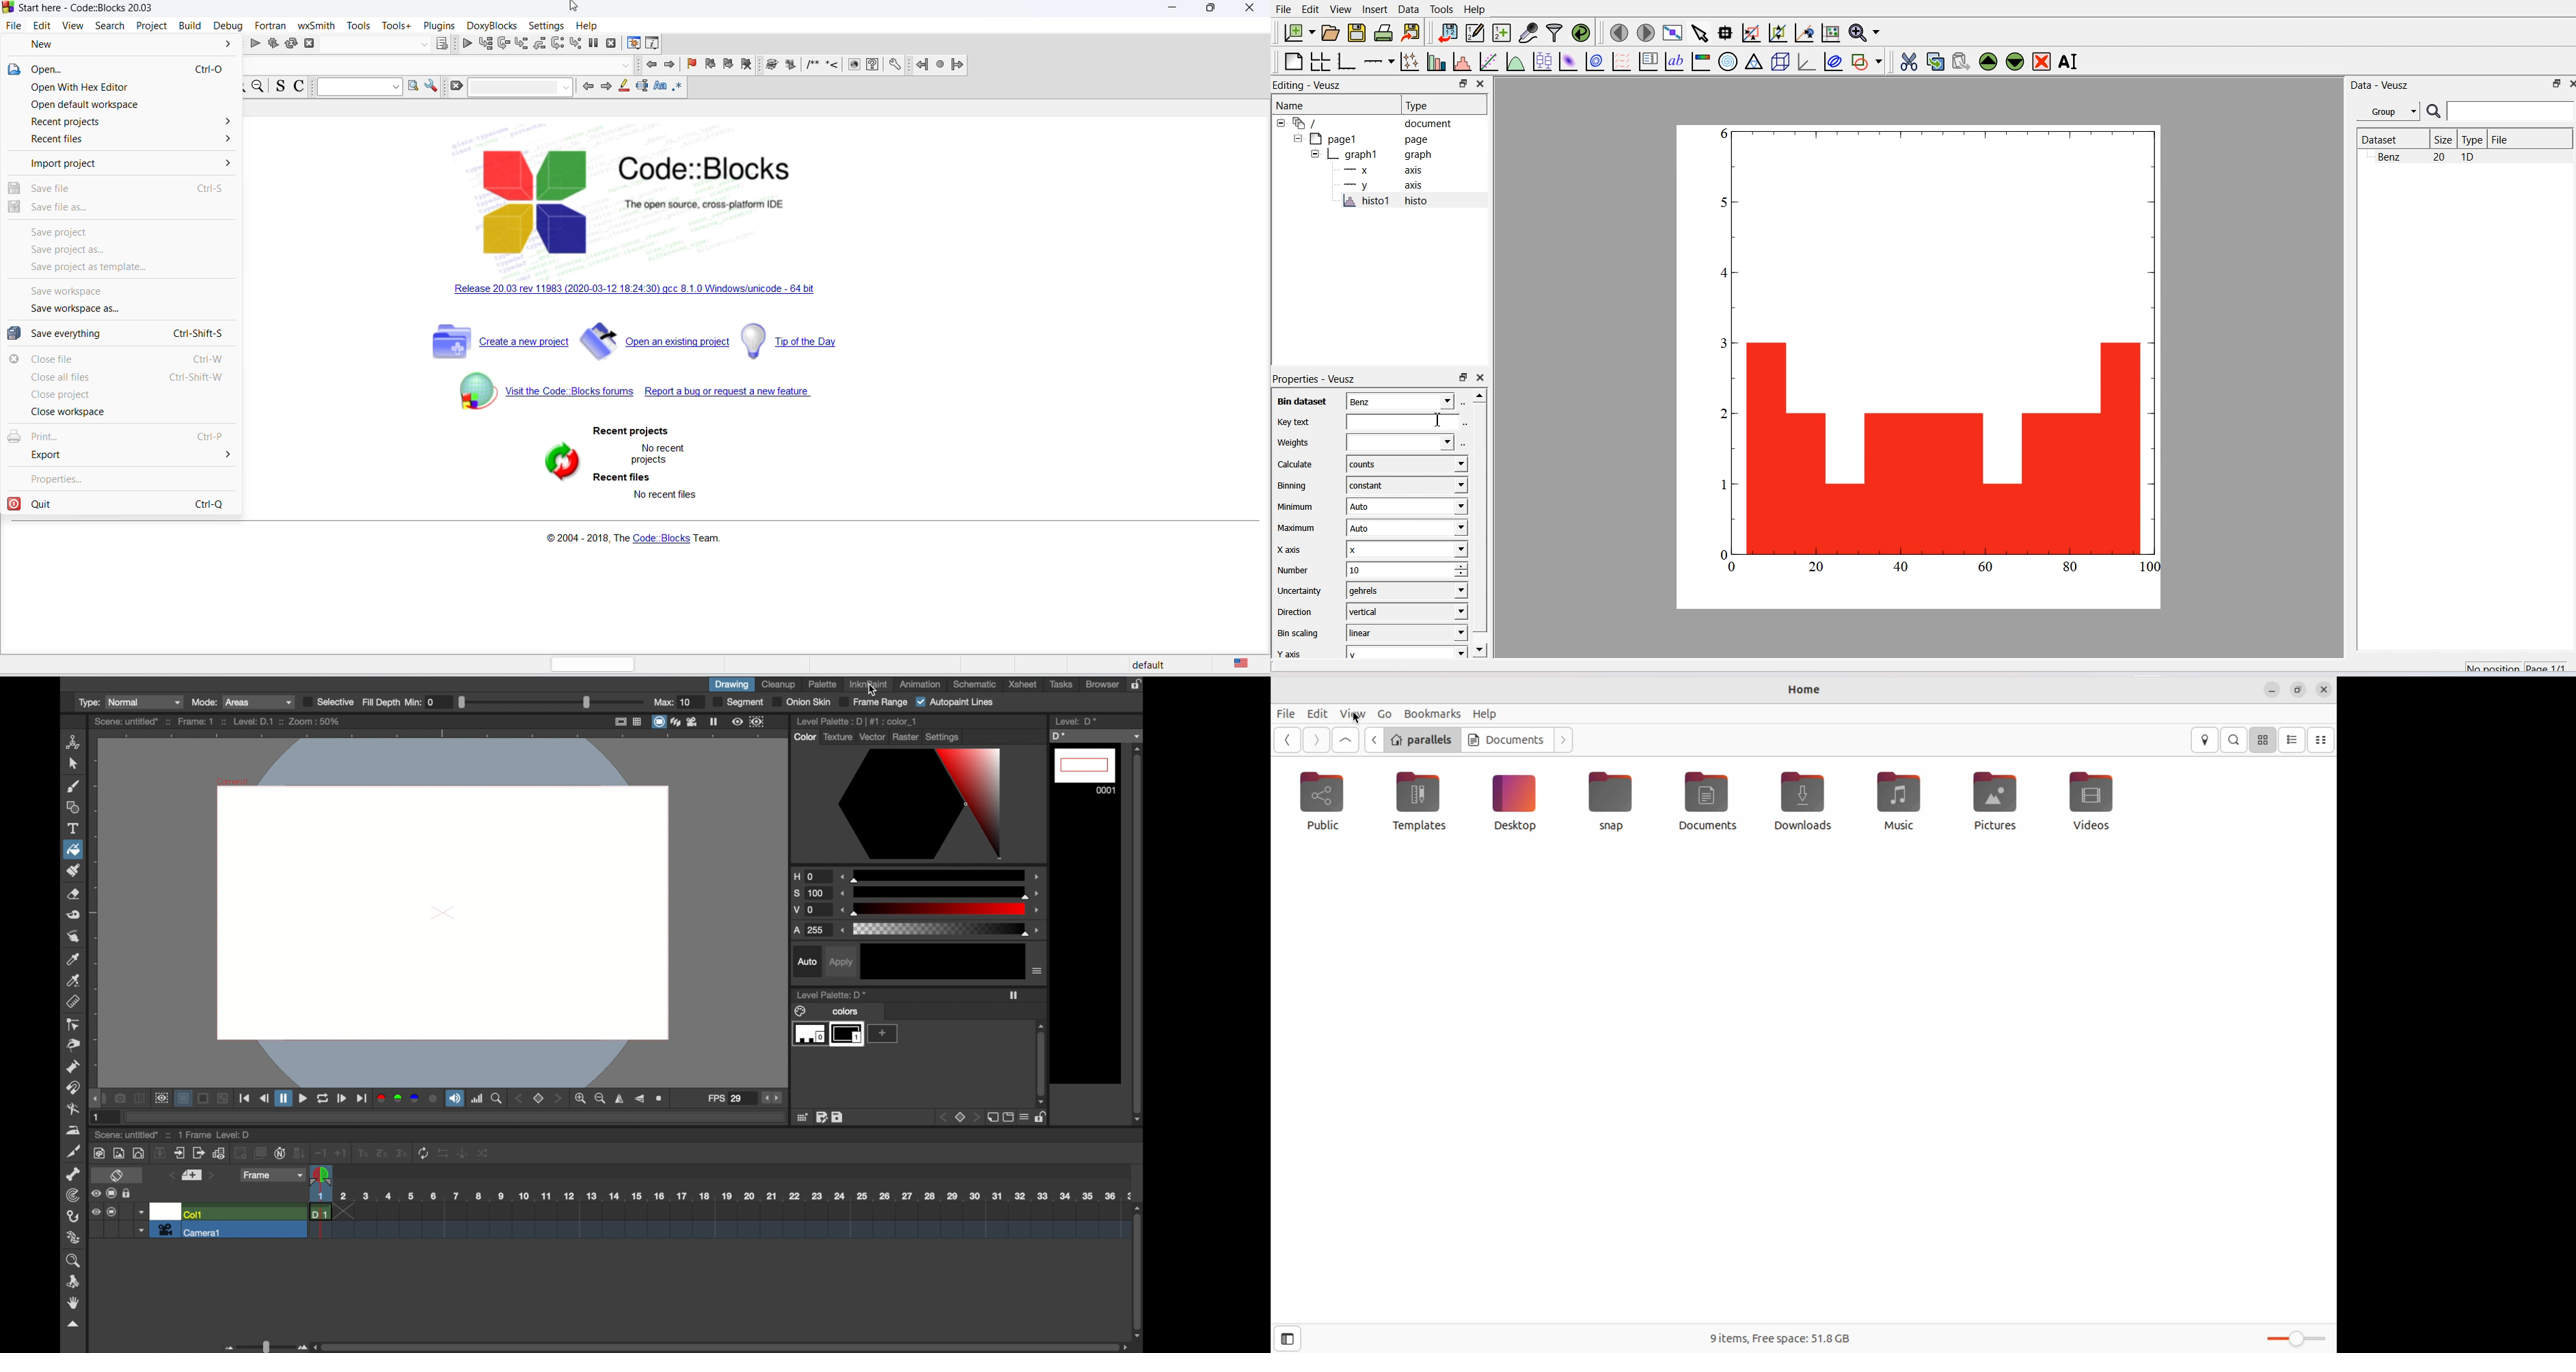  What do you see at coordinates (975, 684) in the screenshot?
I see `schematic` at bounding box center [975, 684].